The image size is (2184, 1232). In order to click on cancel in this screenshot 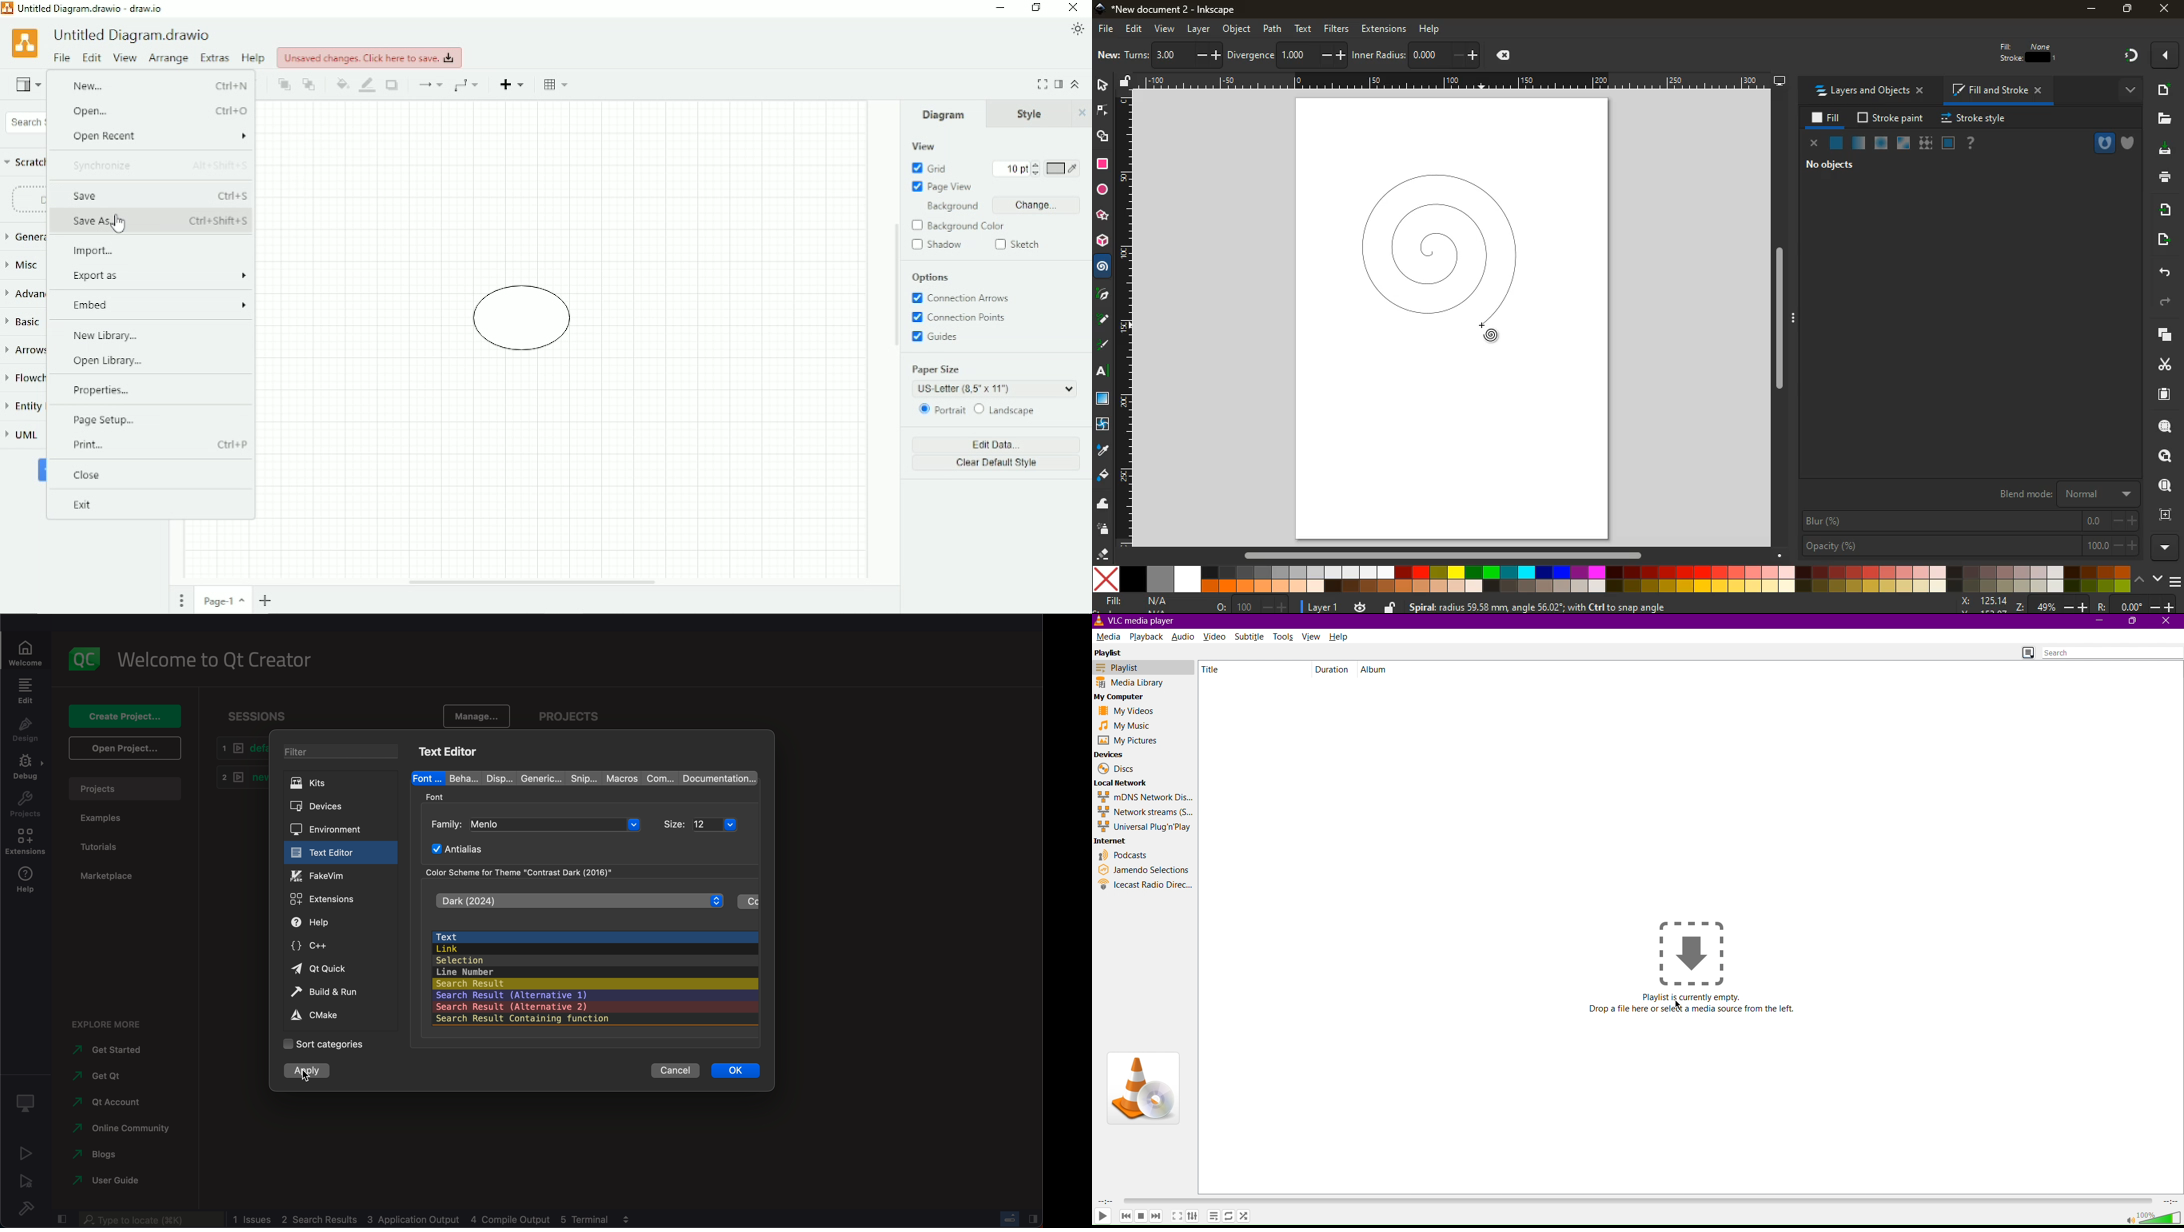, I will do `click(677, 1073)`.